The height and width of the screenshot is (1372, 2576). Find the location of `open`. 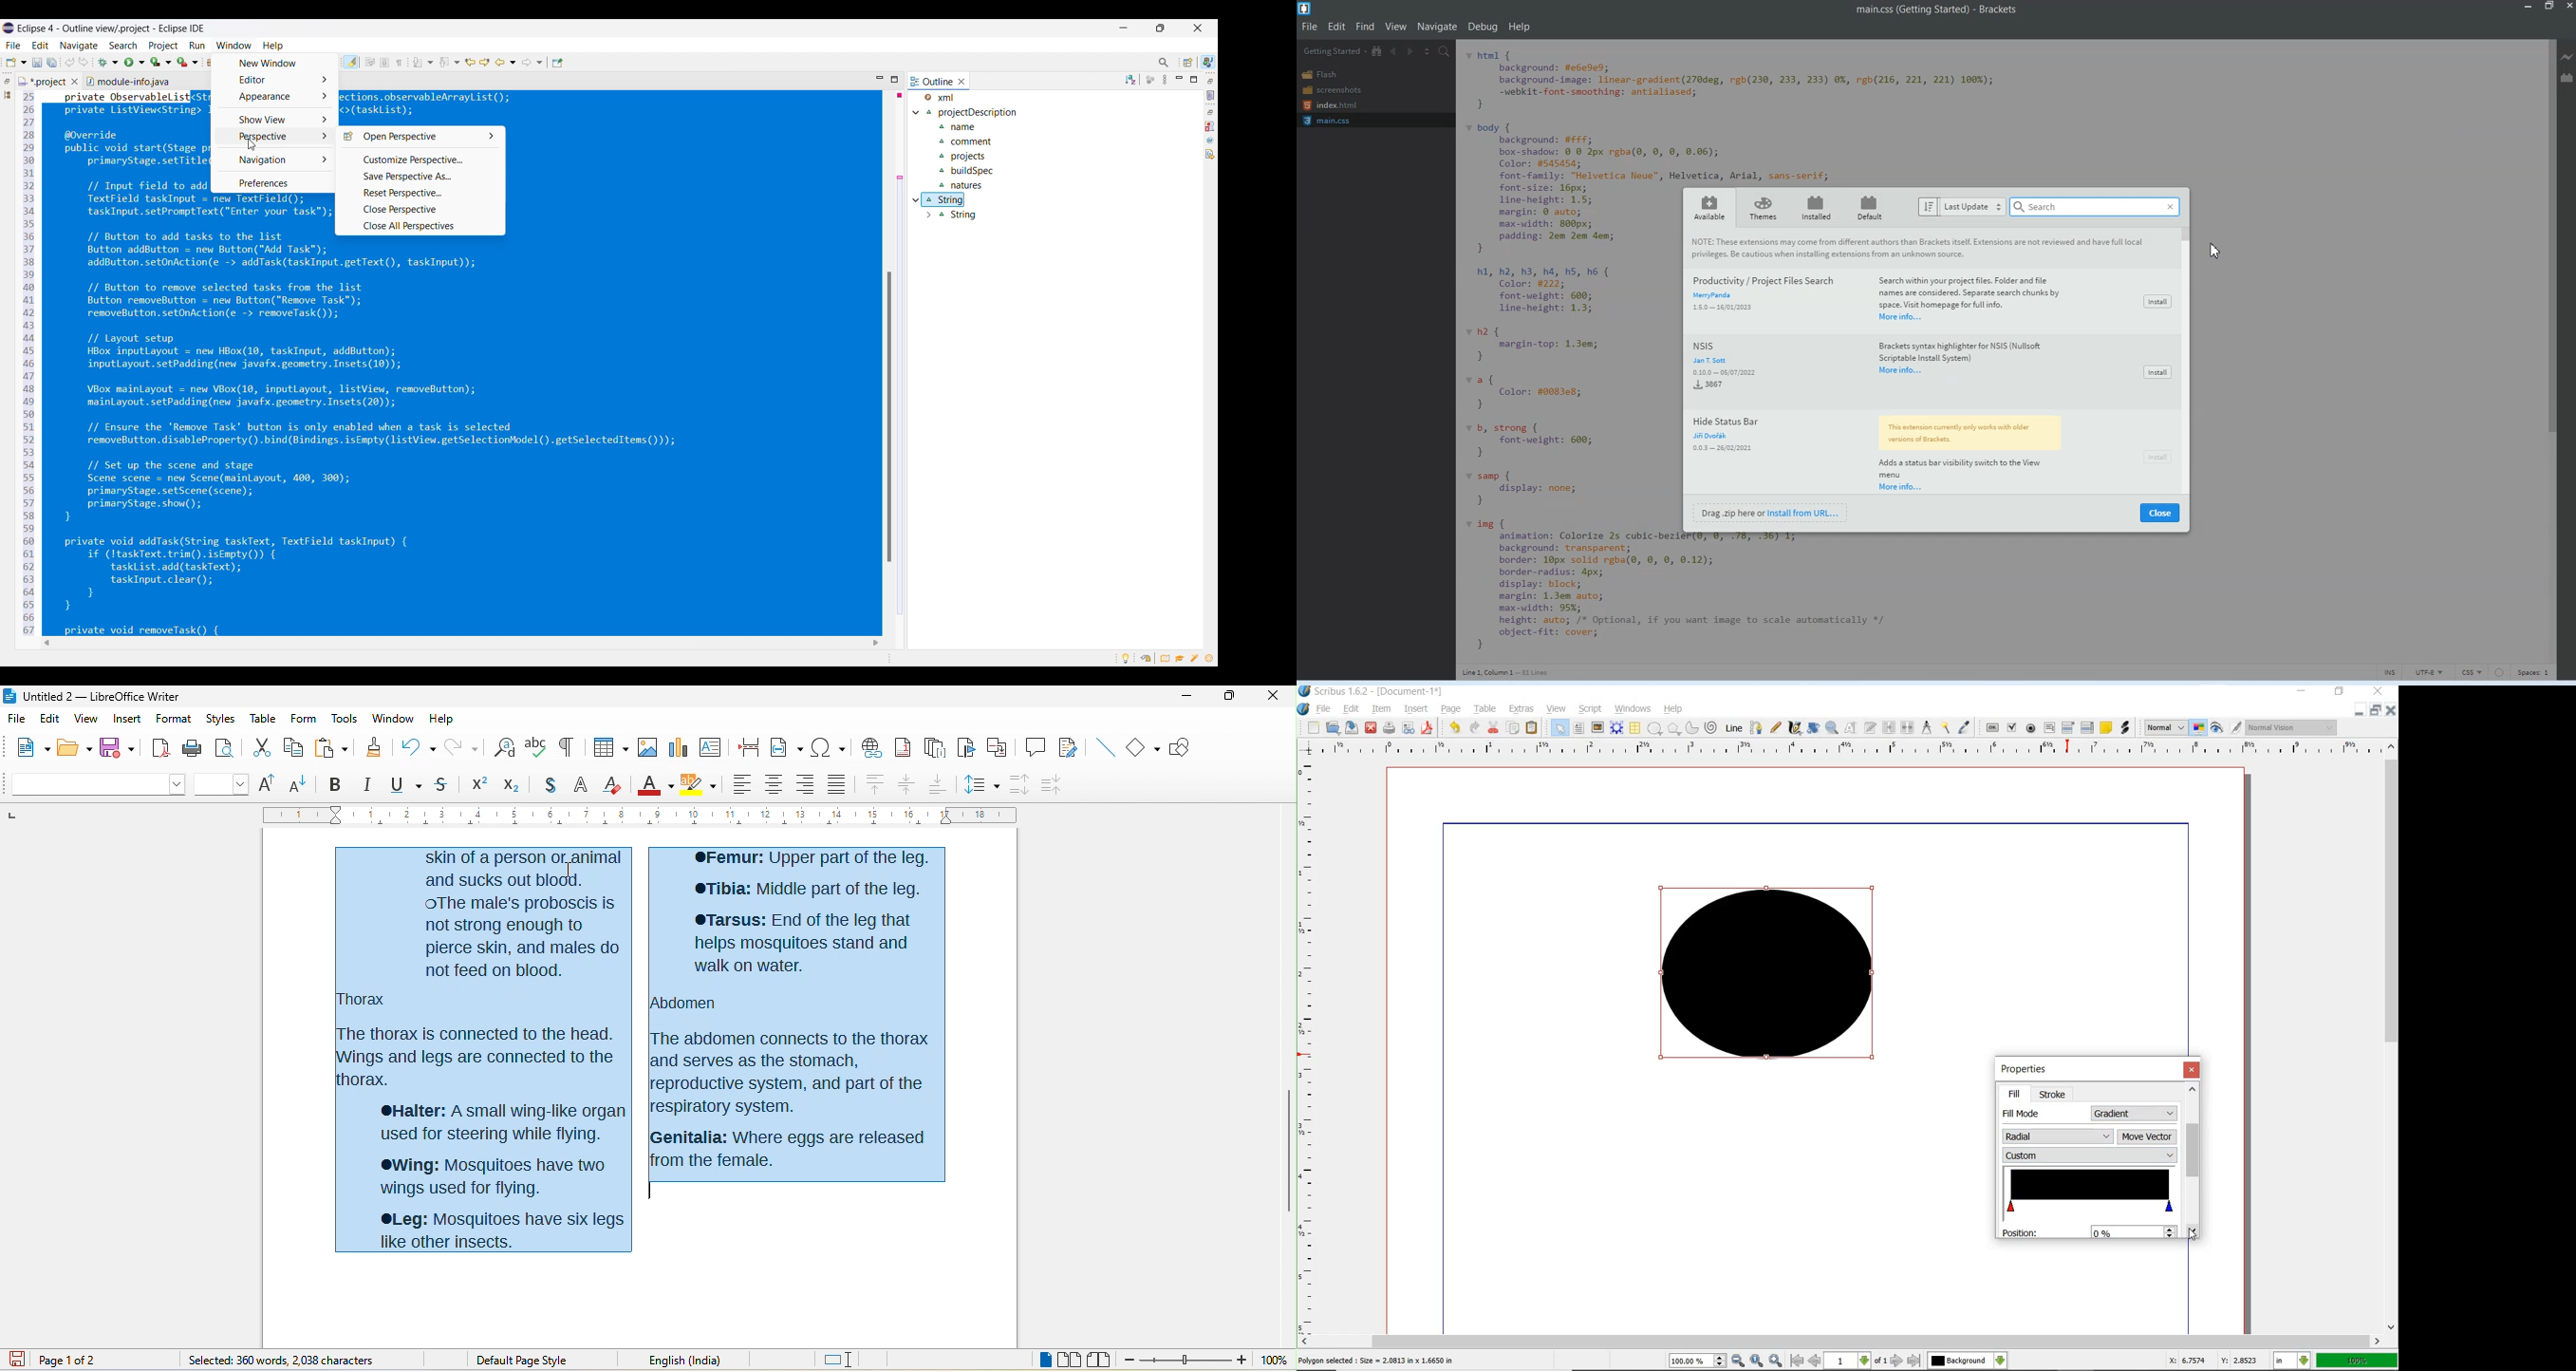

open is located at coordinates (74, 746).